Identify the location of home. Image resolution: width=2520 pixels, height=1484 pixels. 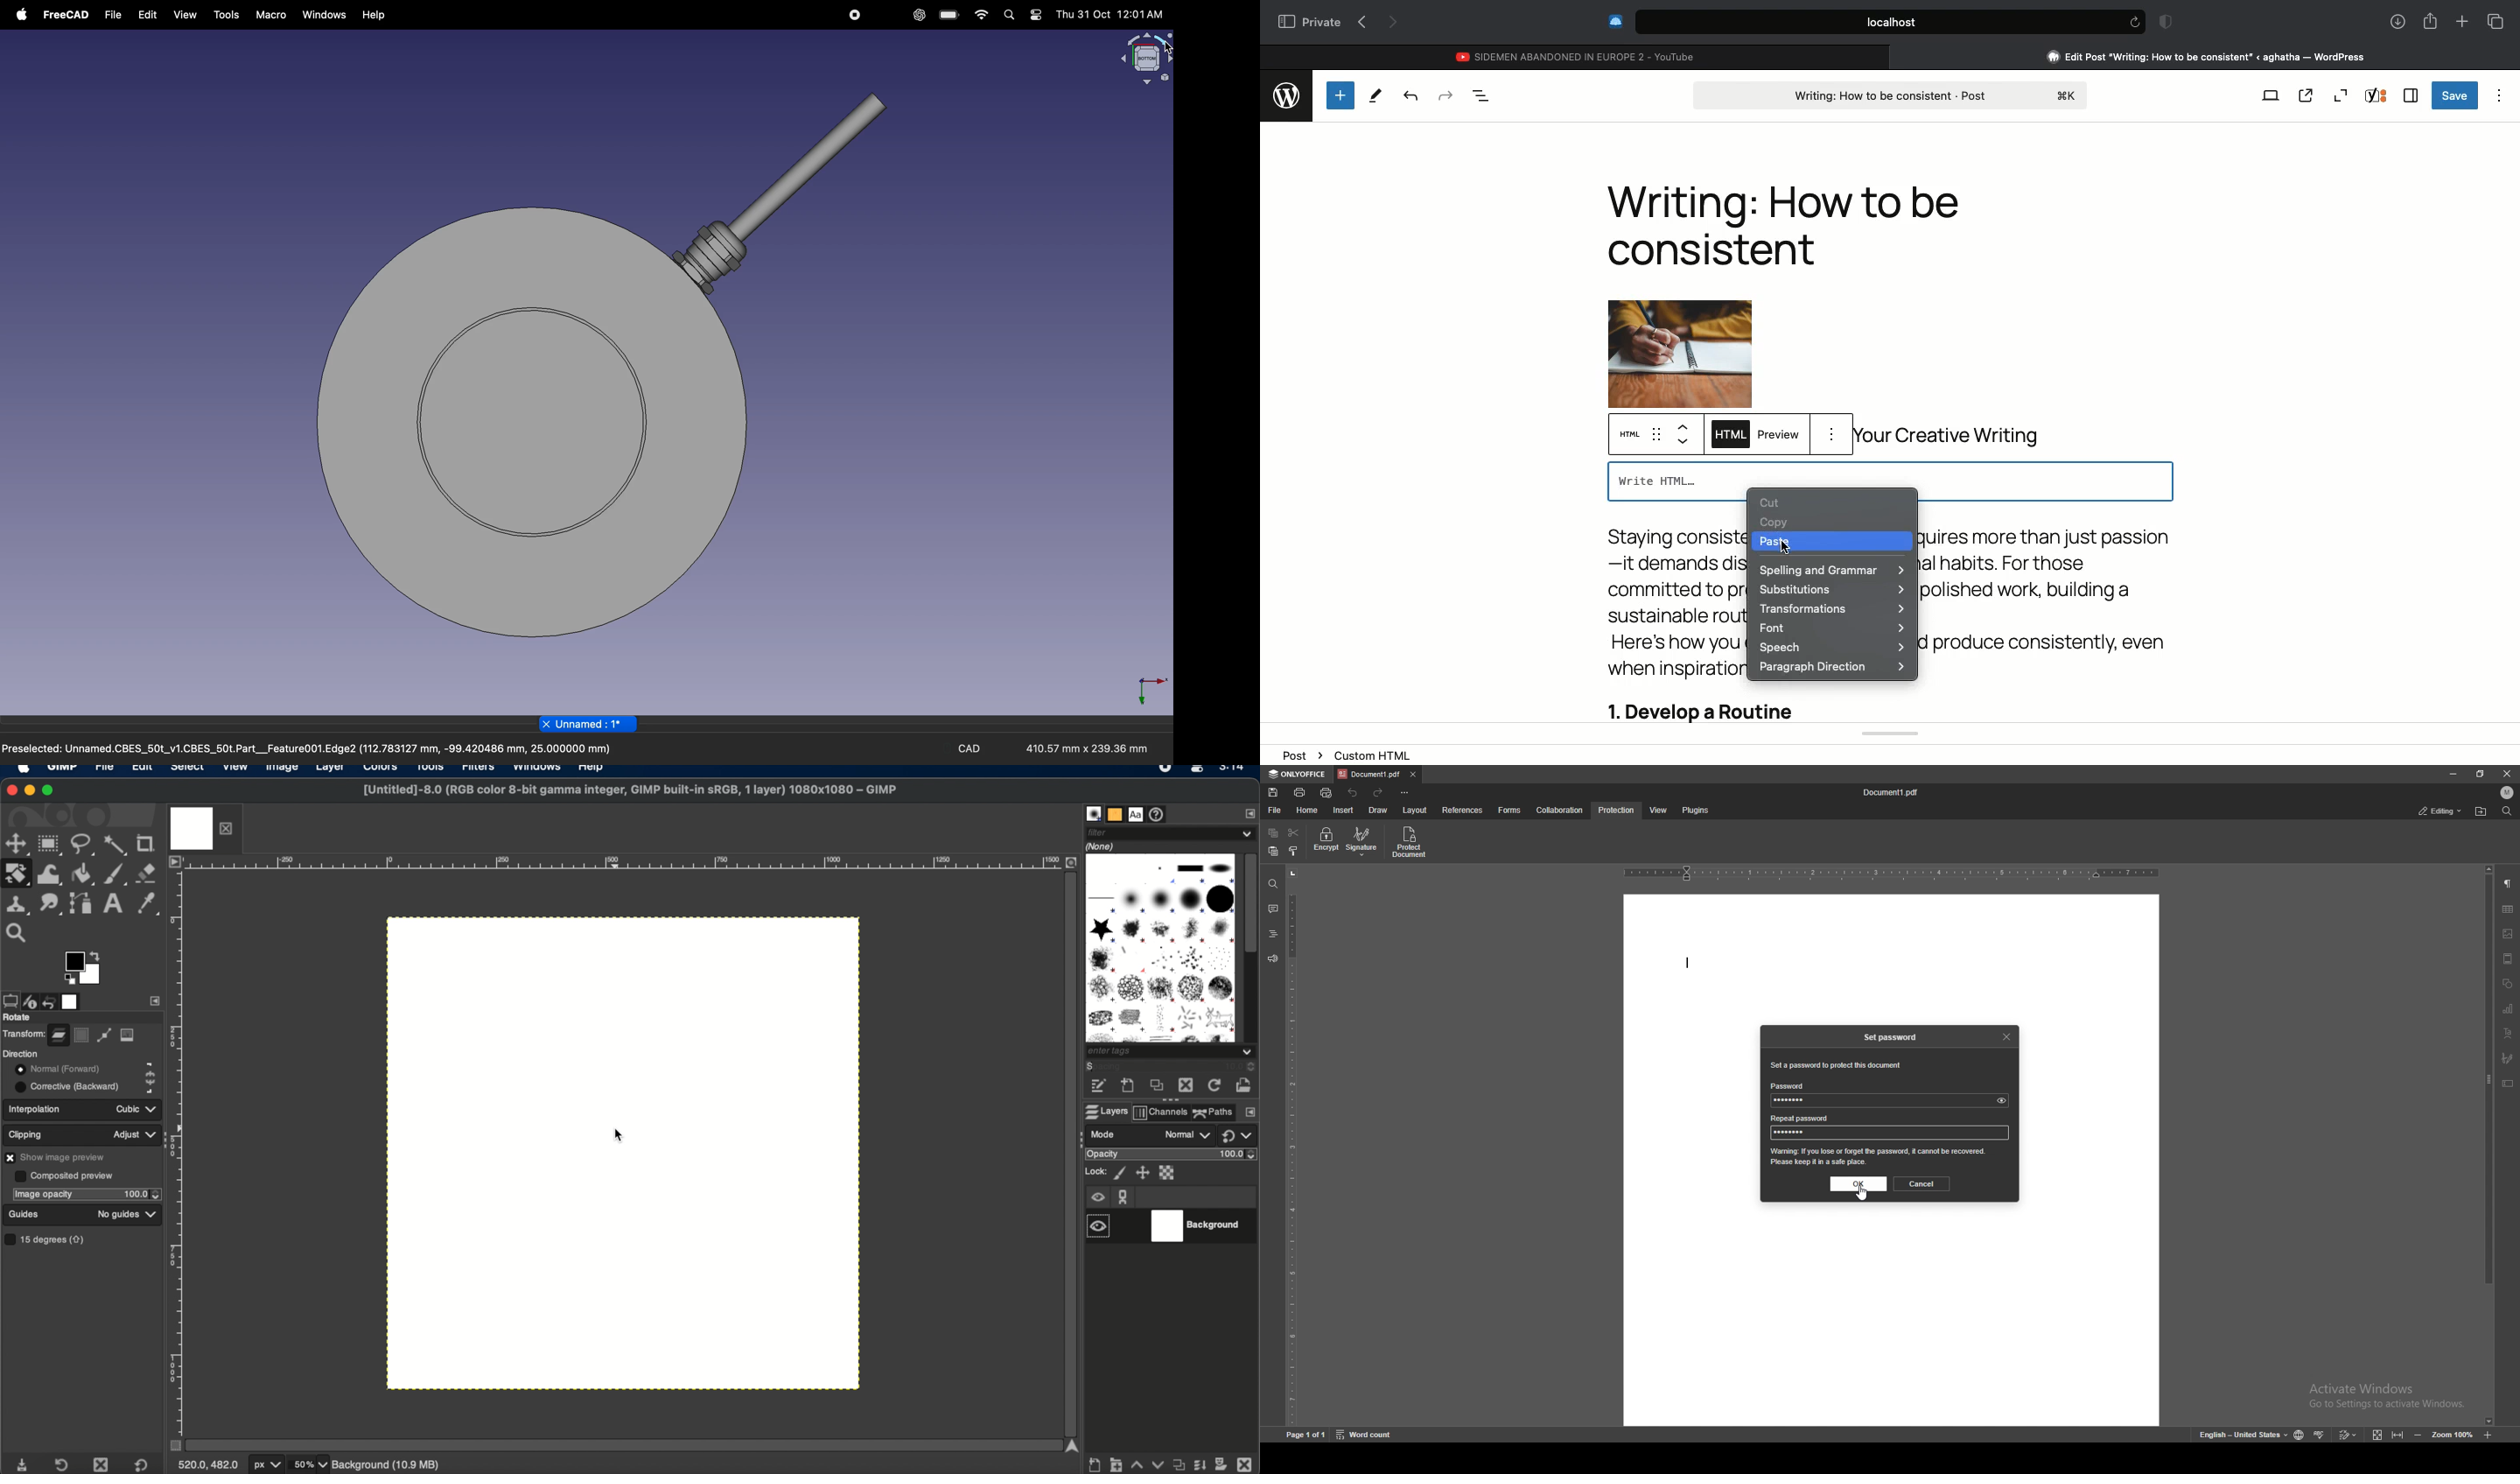
(1307, 810).